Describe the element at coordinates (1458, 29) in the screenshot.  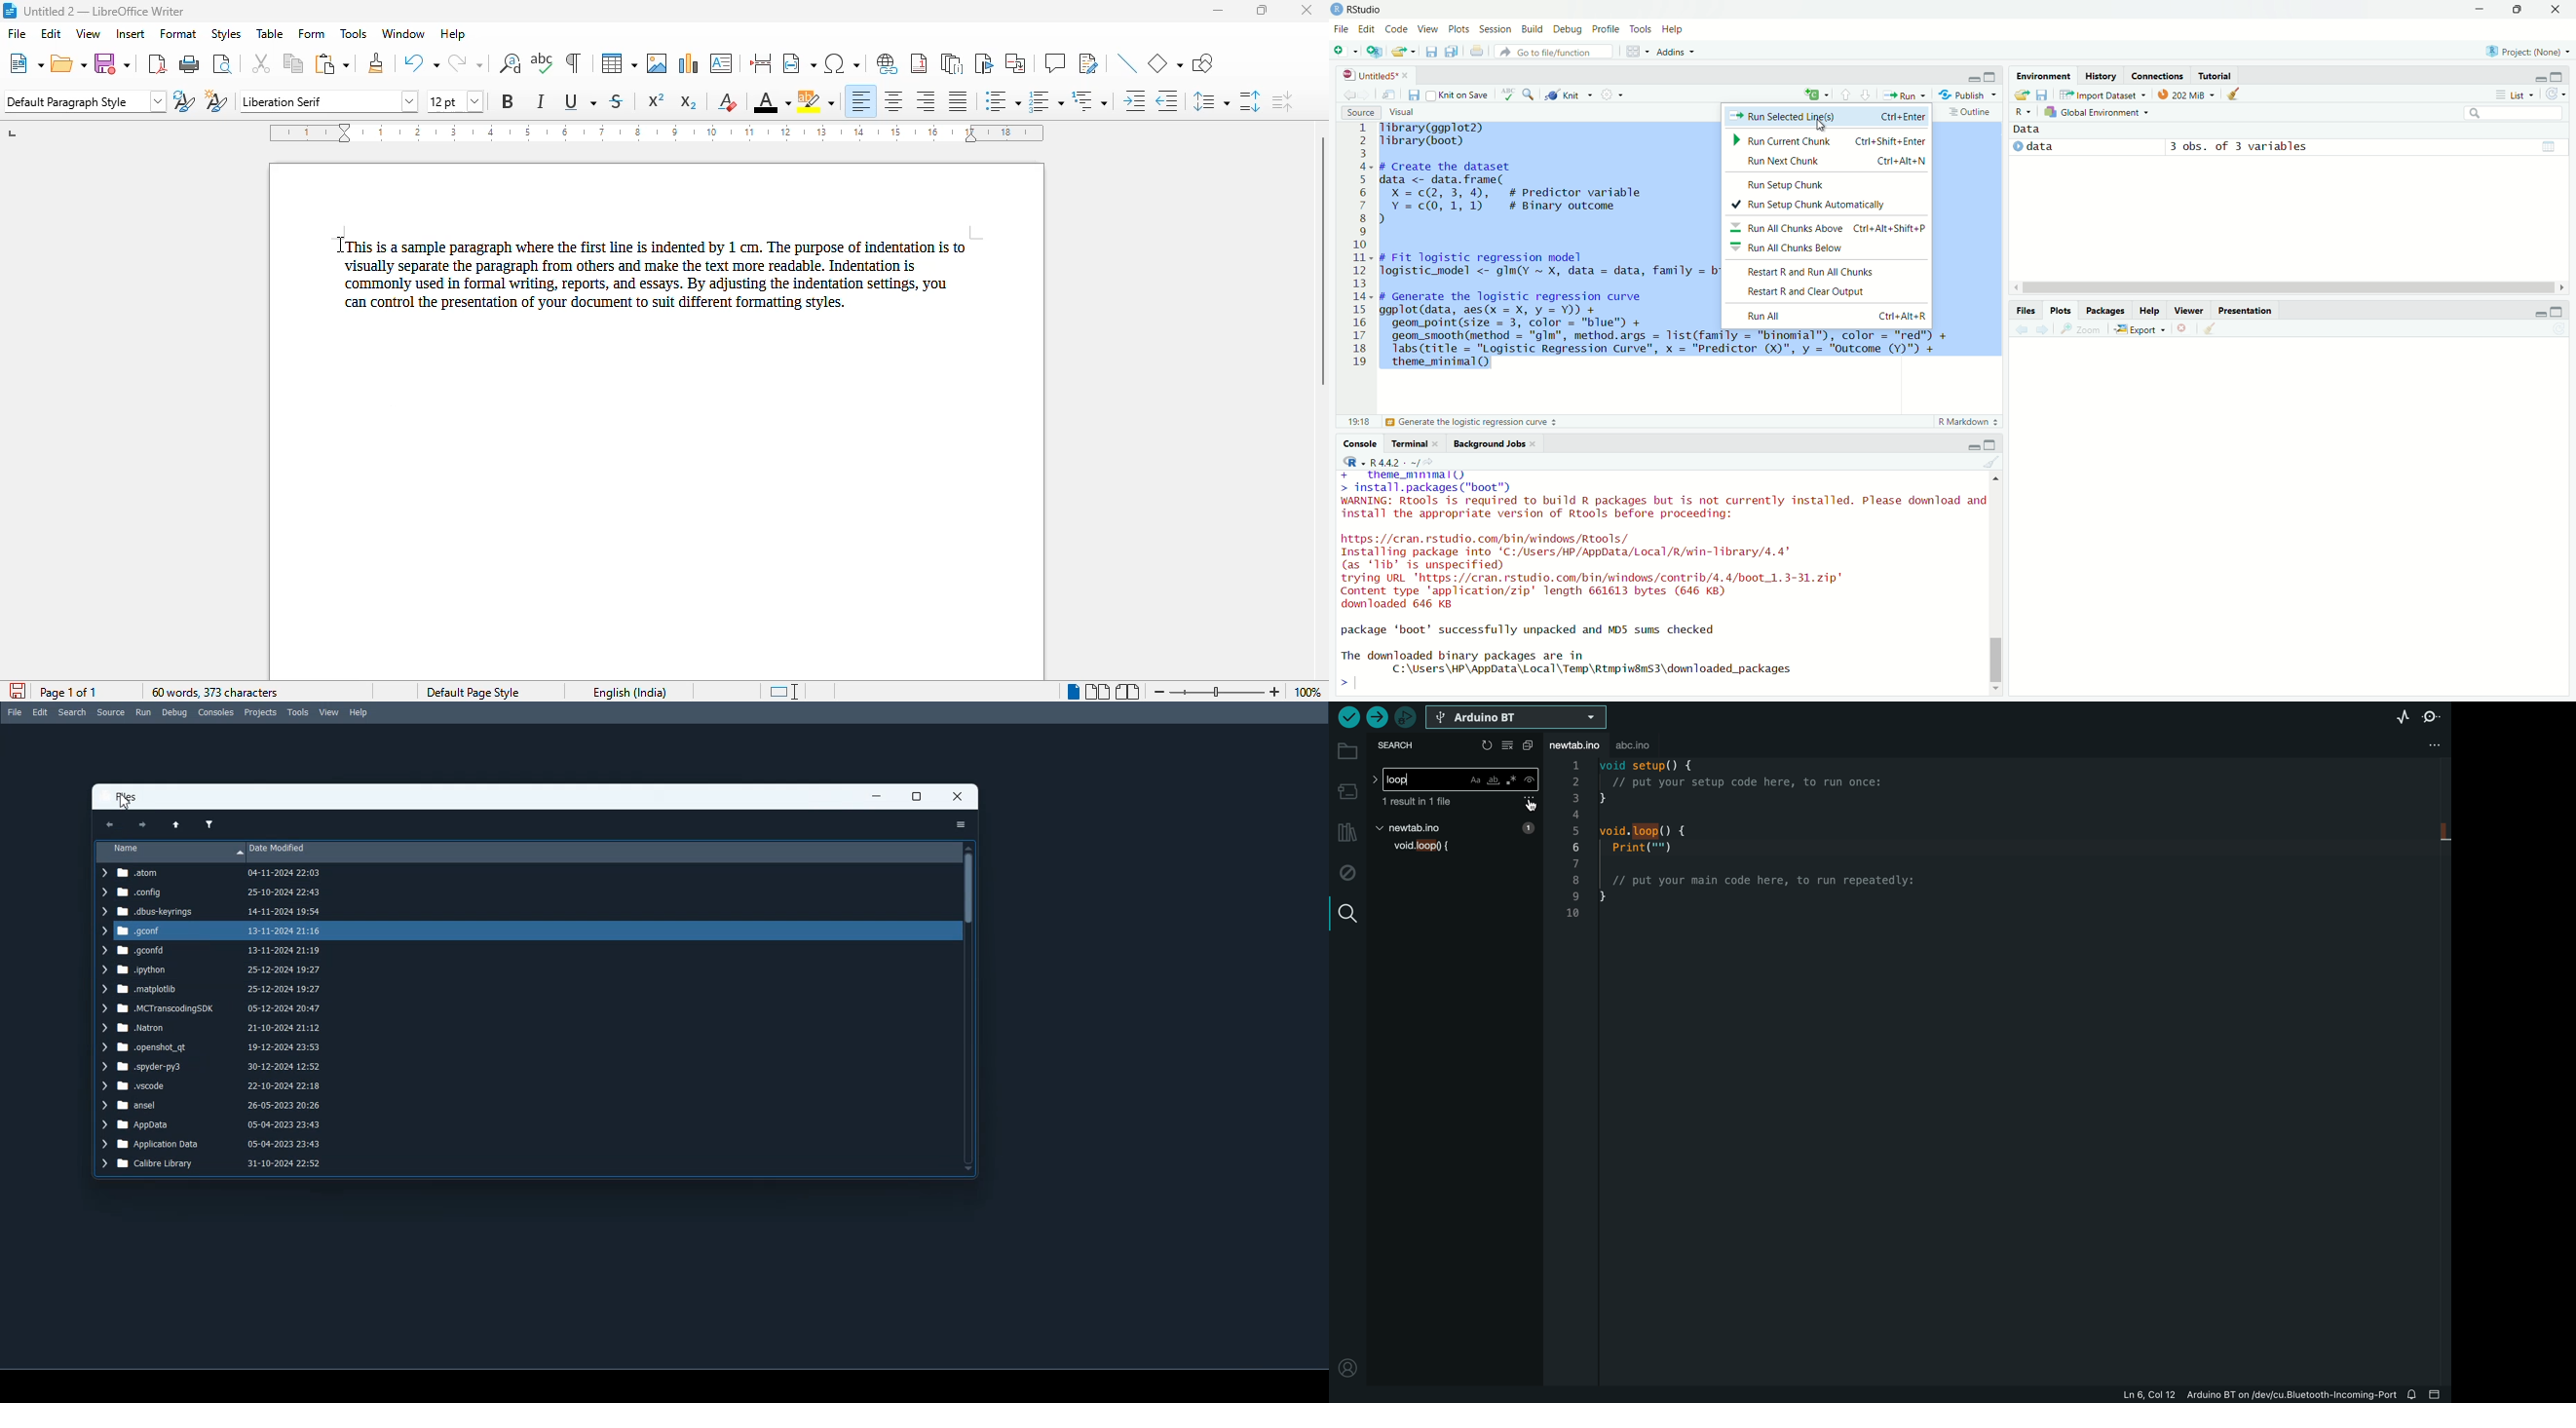
I see `Plots` at that location.